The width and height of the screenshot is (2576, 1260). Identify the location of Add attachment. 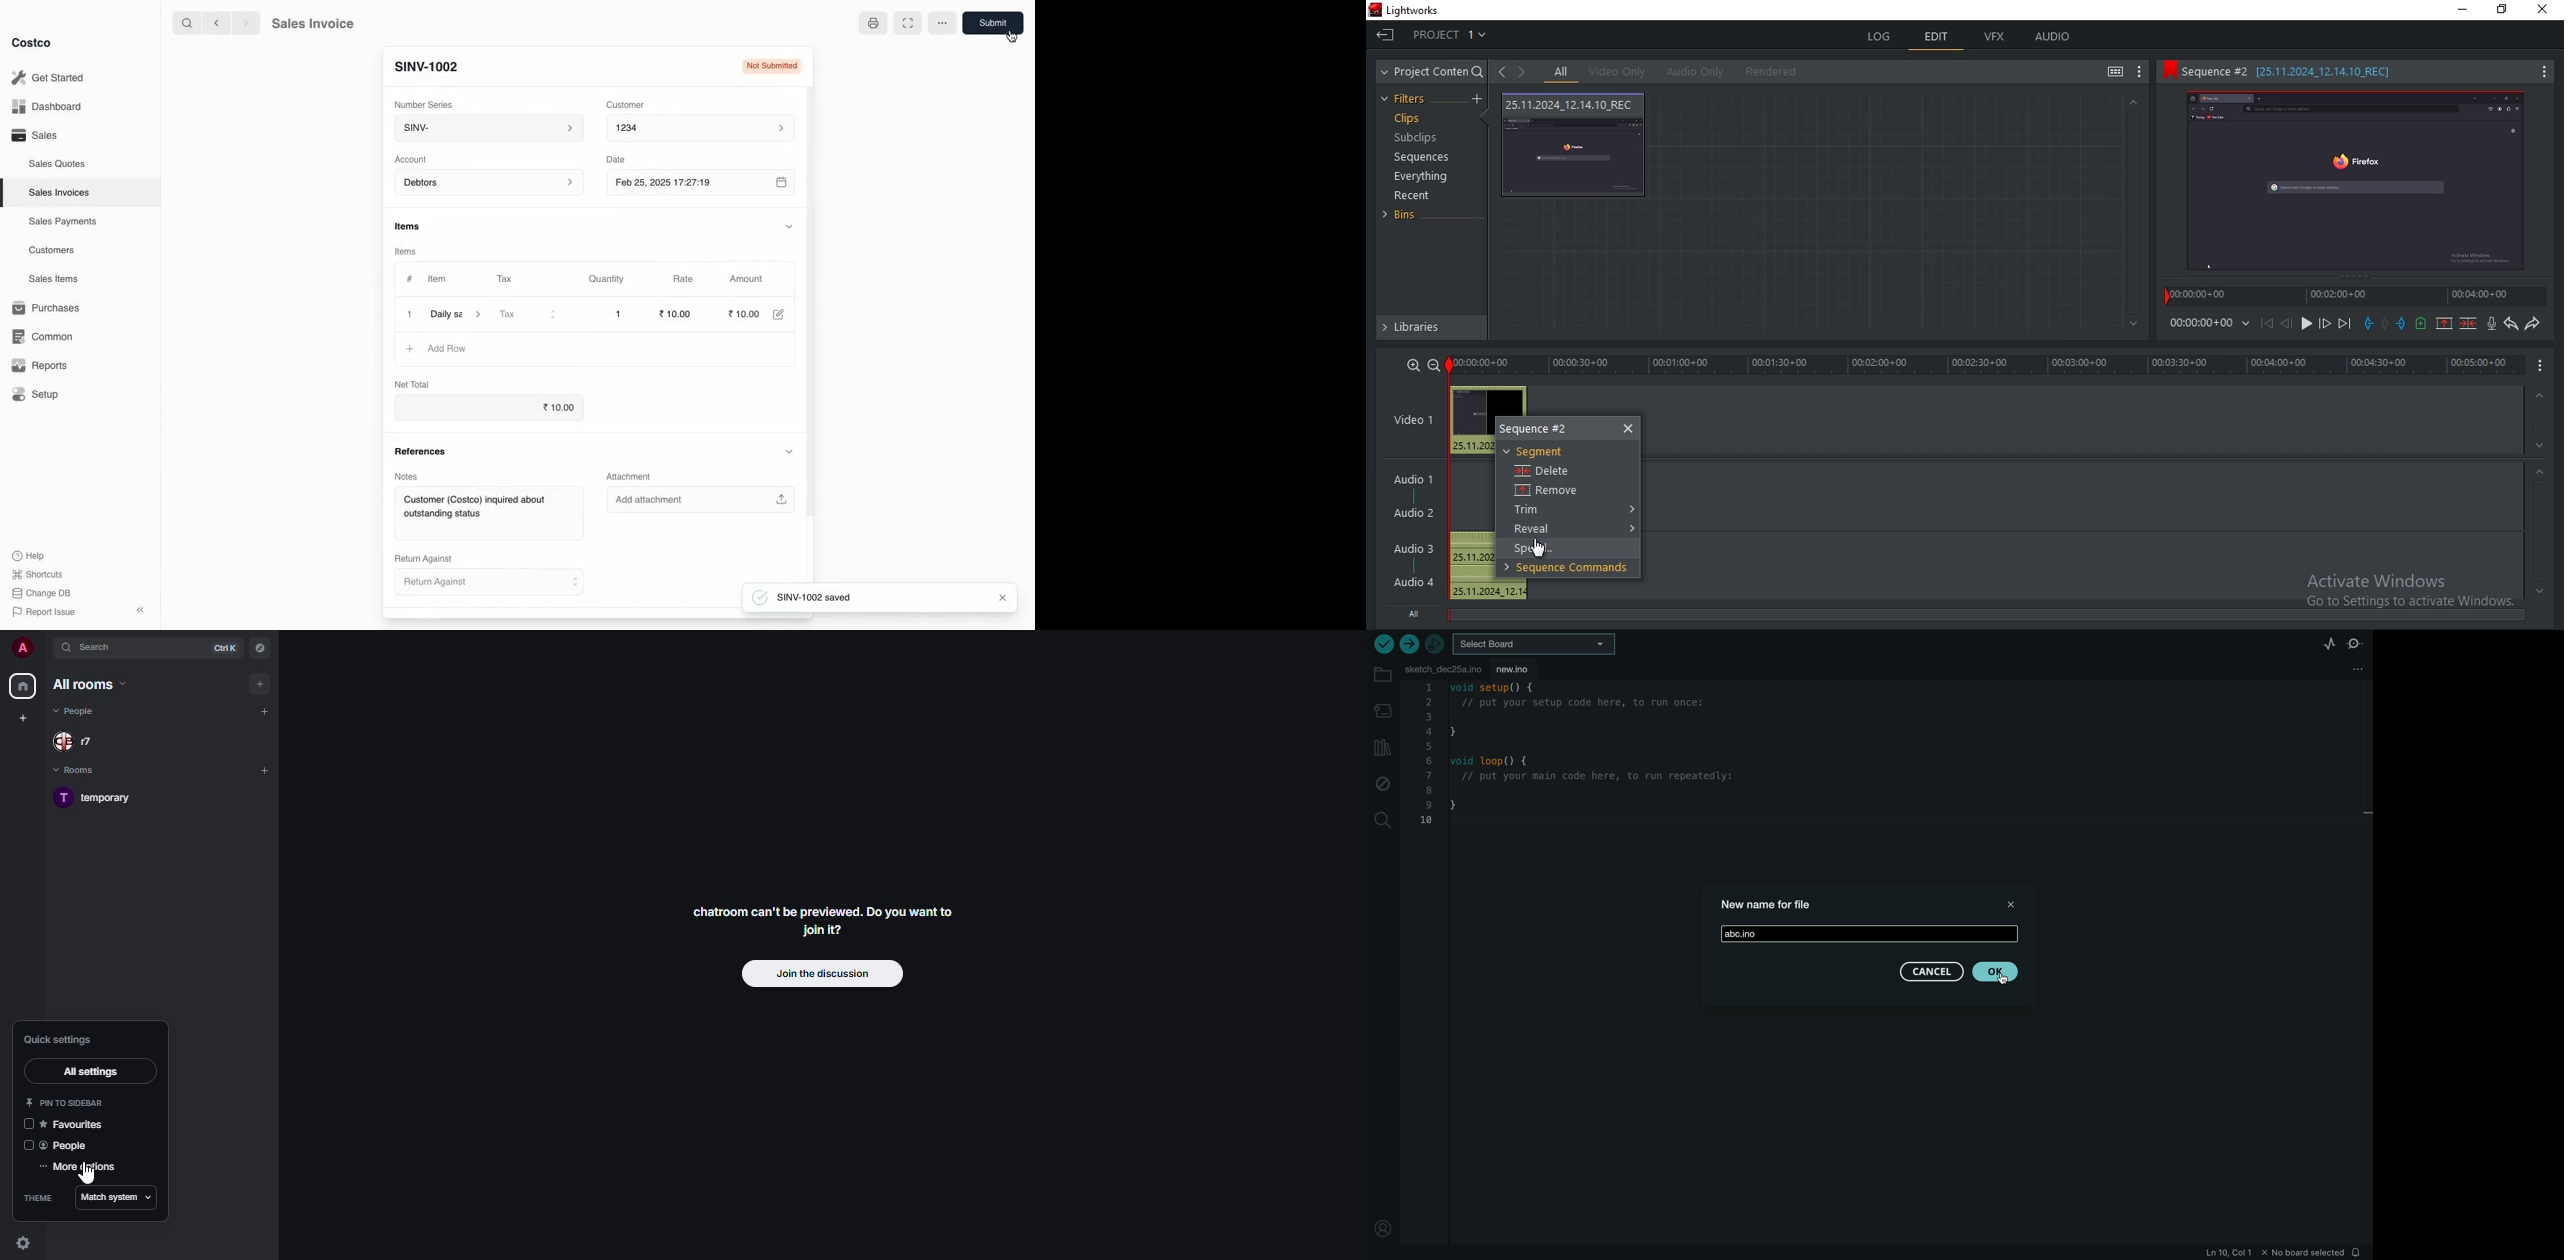
(702, 499).